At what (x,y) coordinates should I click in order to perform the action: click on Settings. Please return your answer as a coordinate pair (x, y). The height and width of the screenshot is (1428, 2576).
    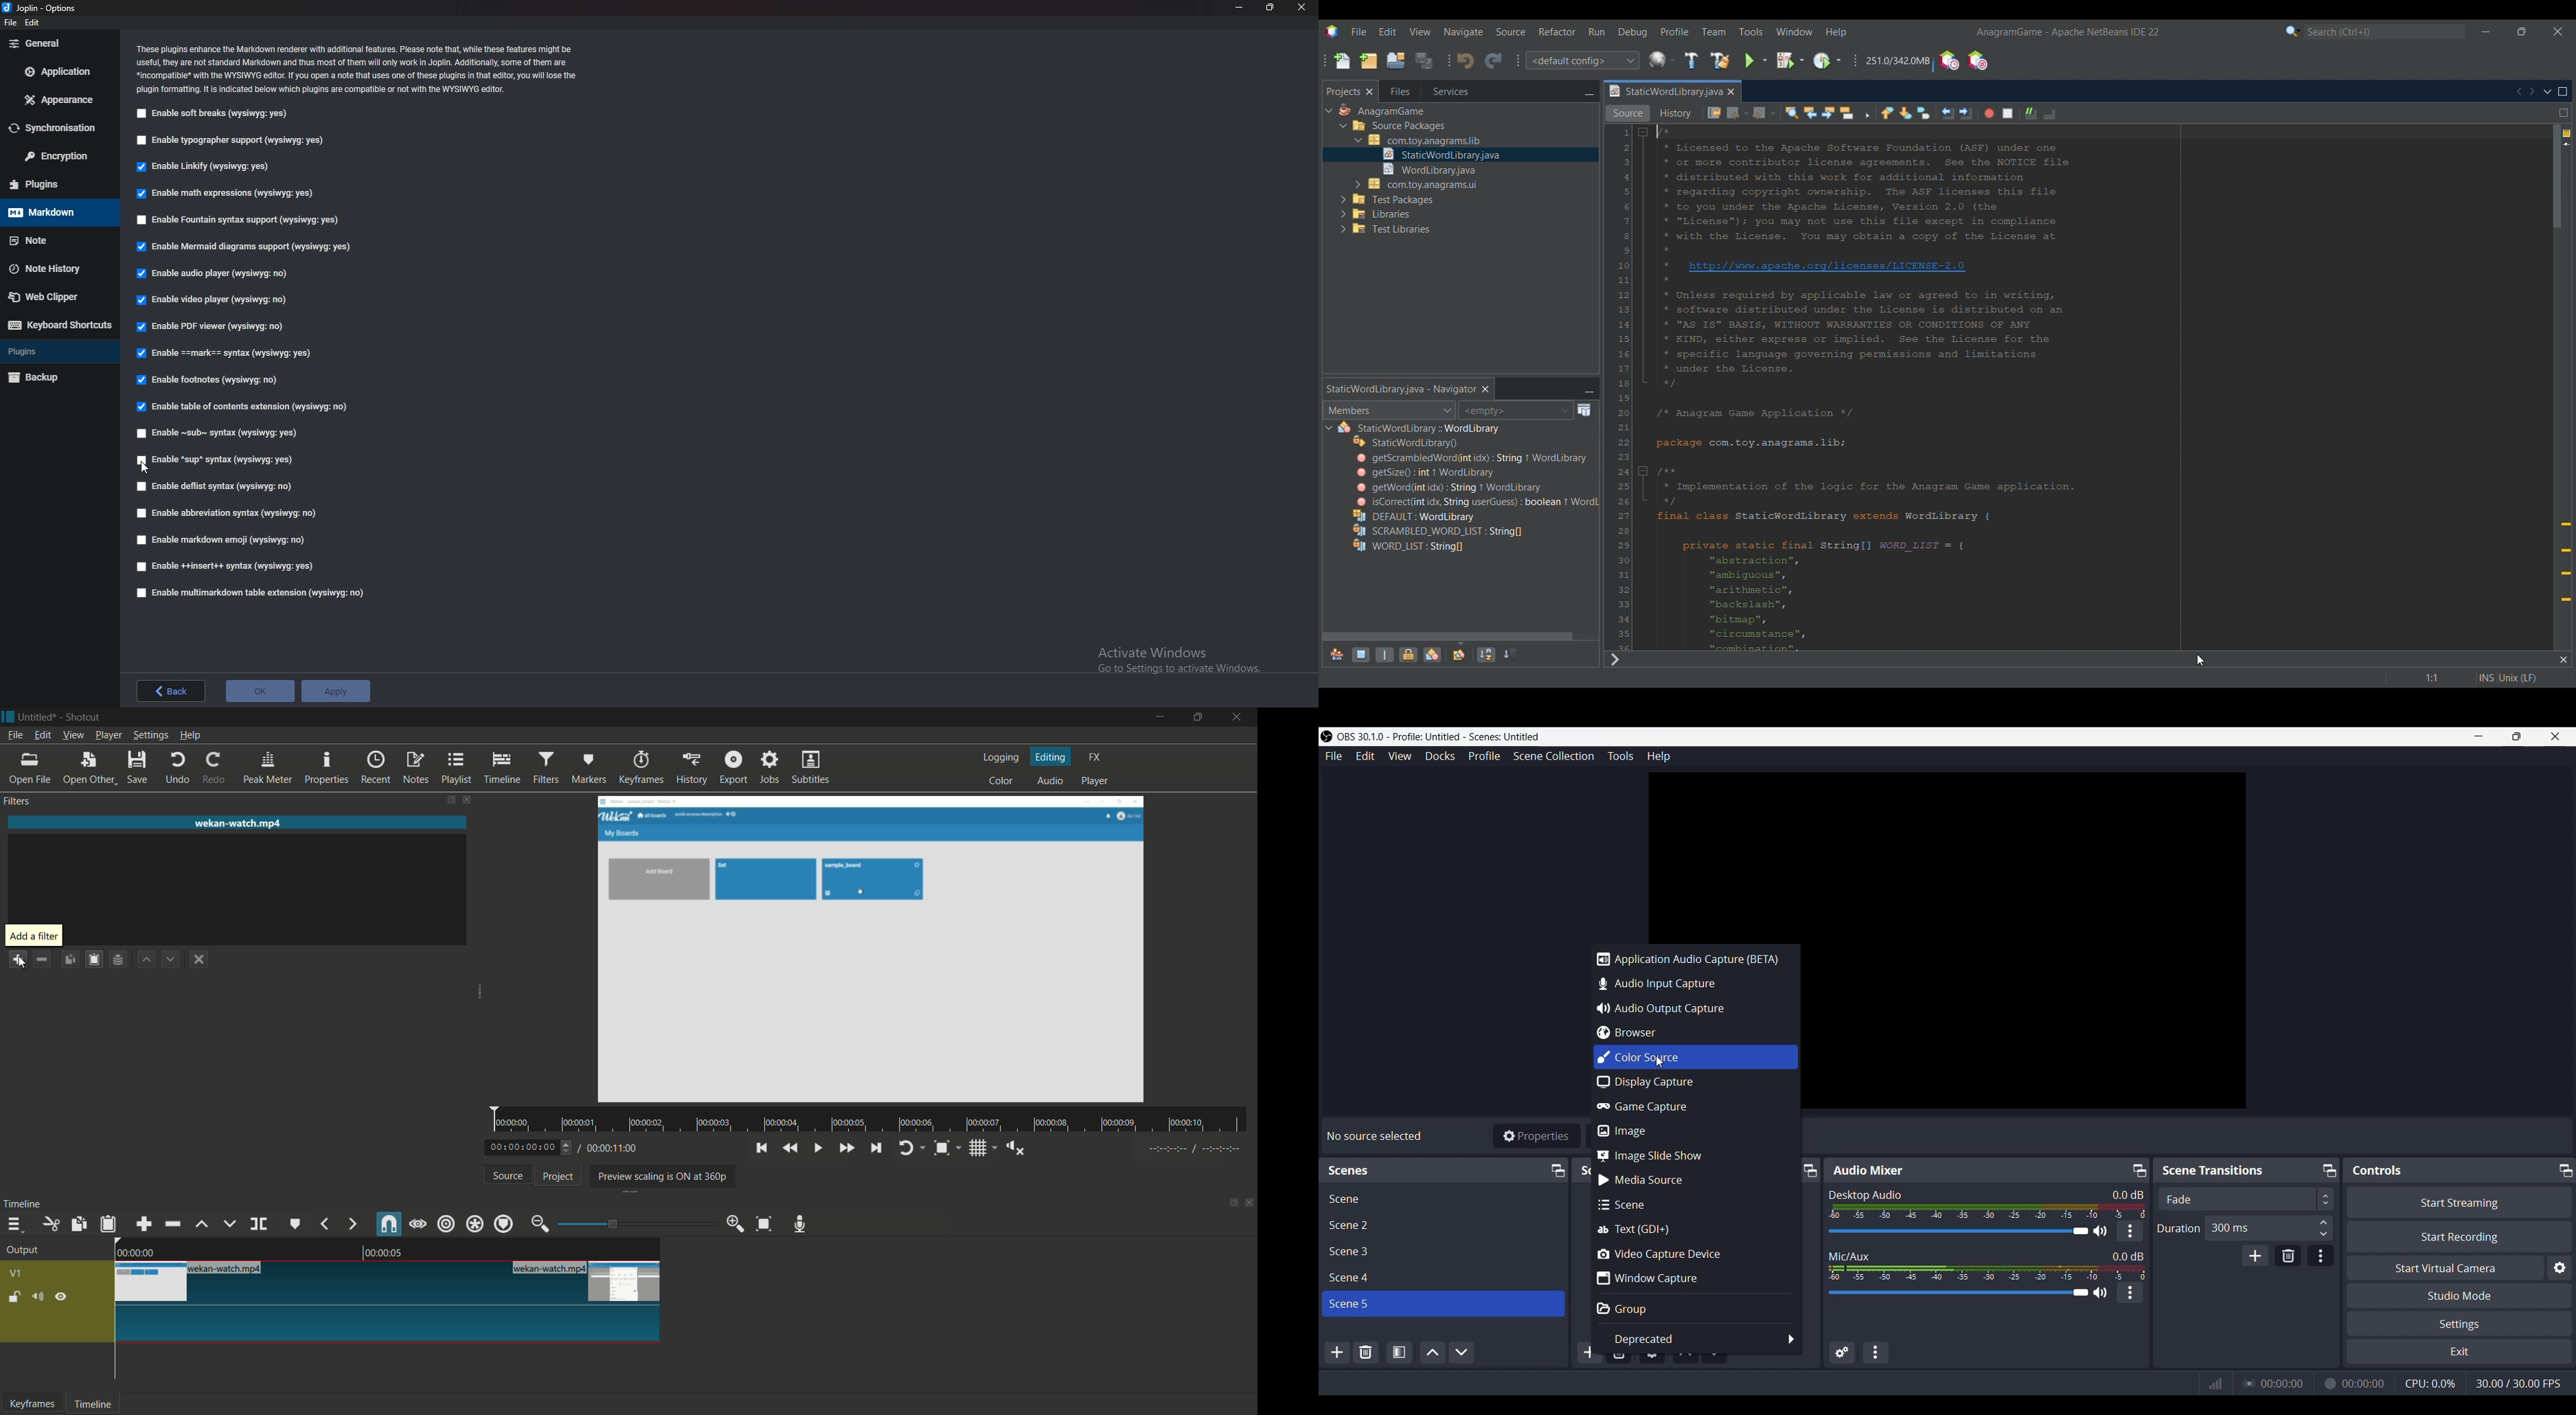
    Looking at the image, I should click on (2559, 1266).